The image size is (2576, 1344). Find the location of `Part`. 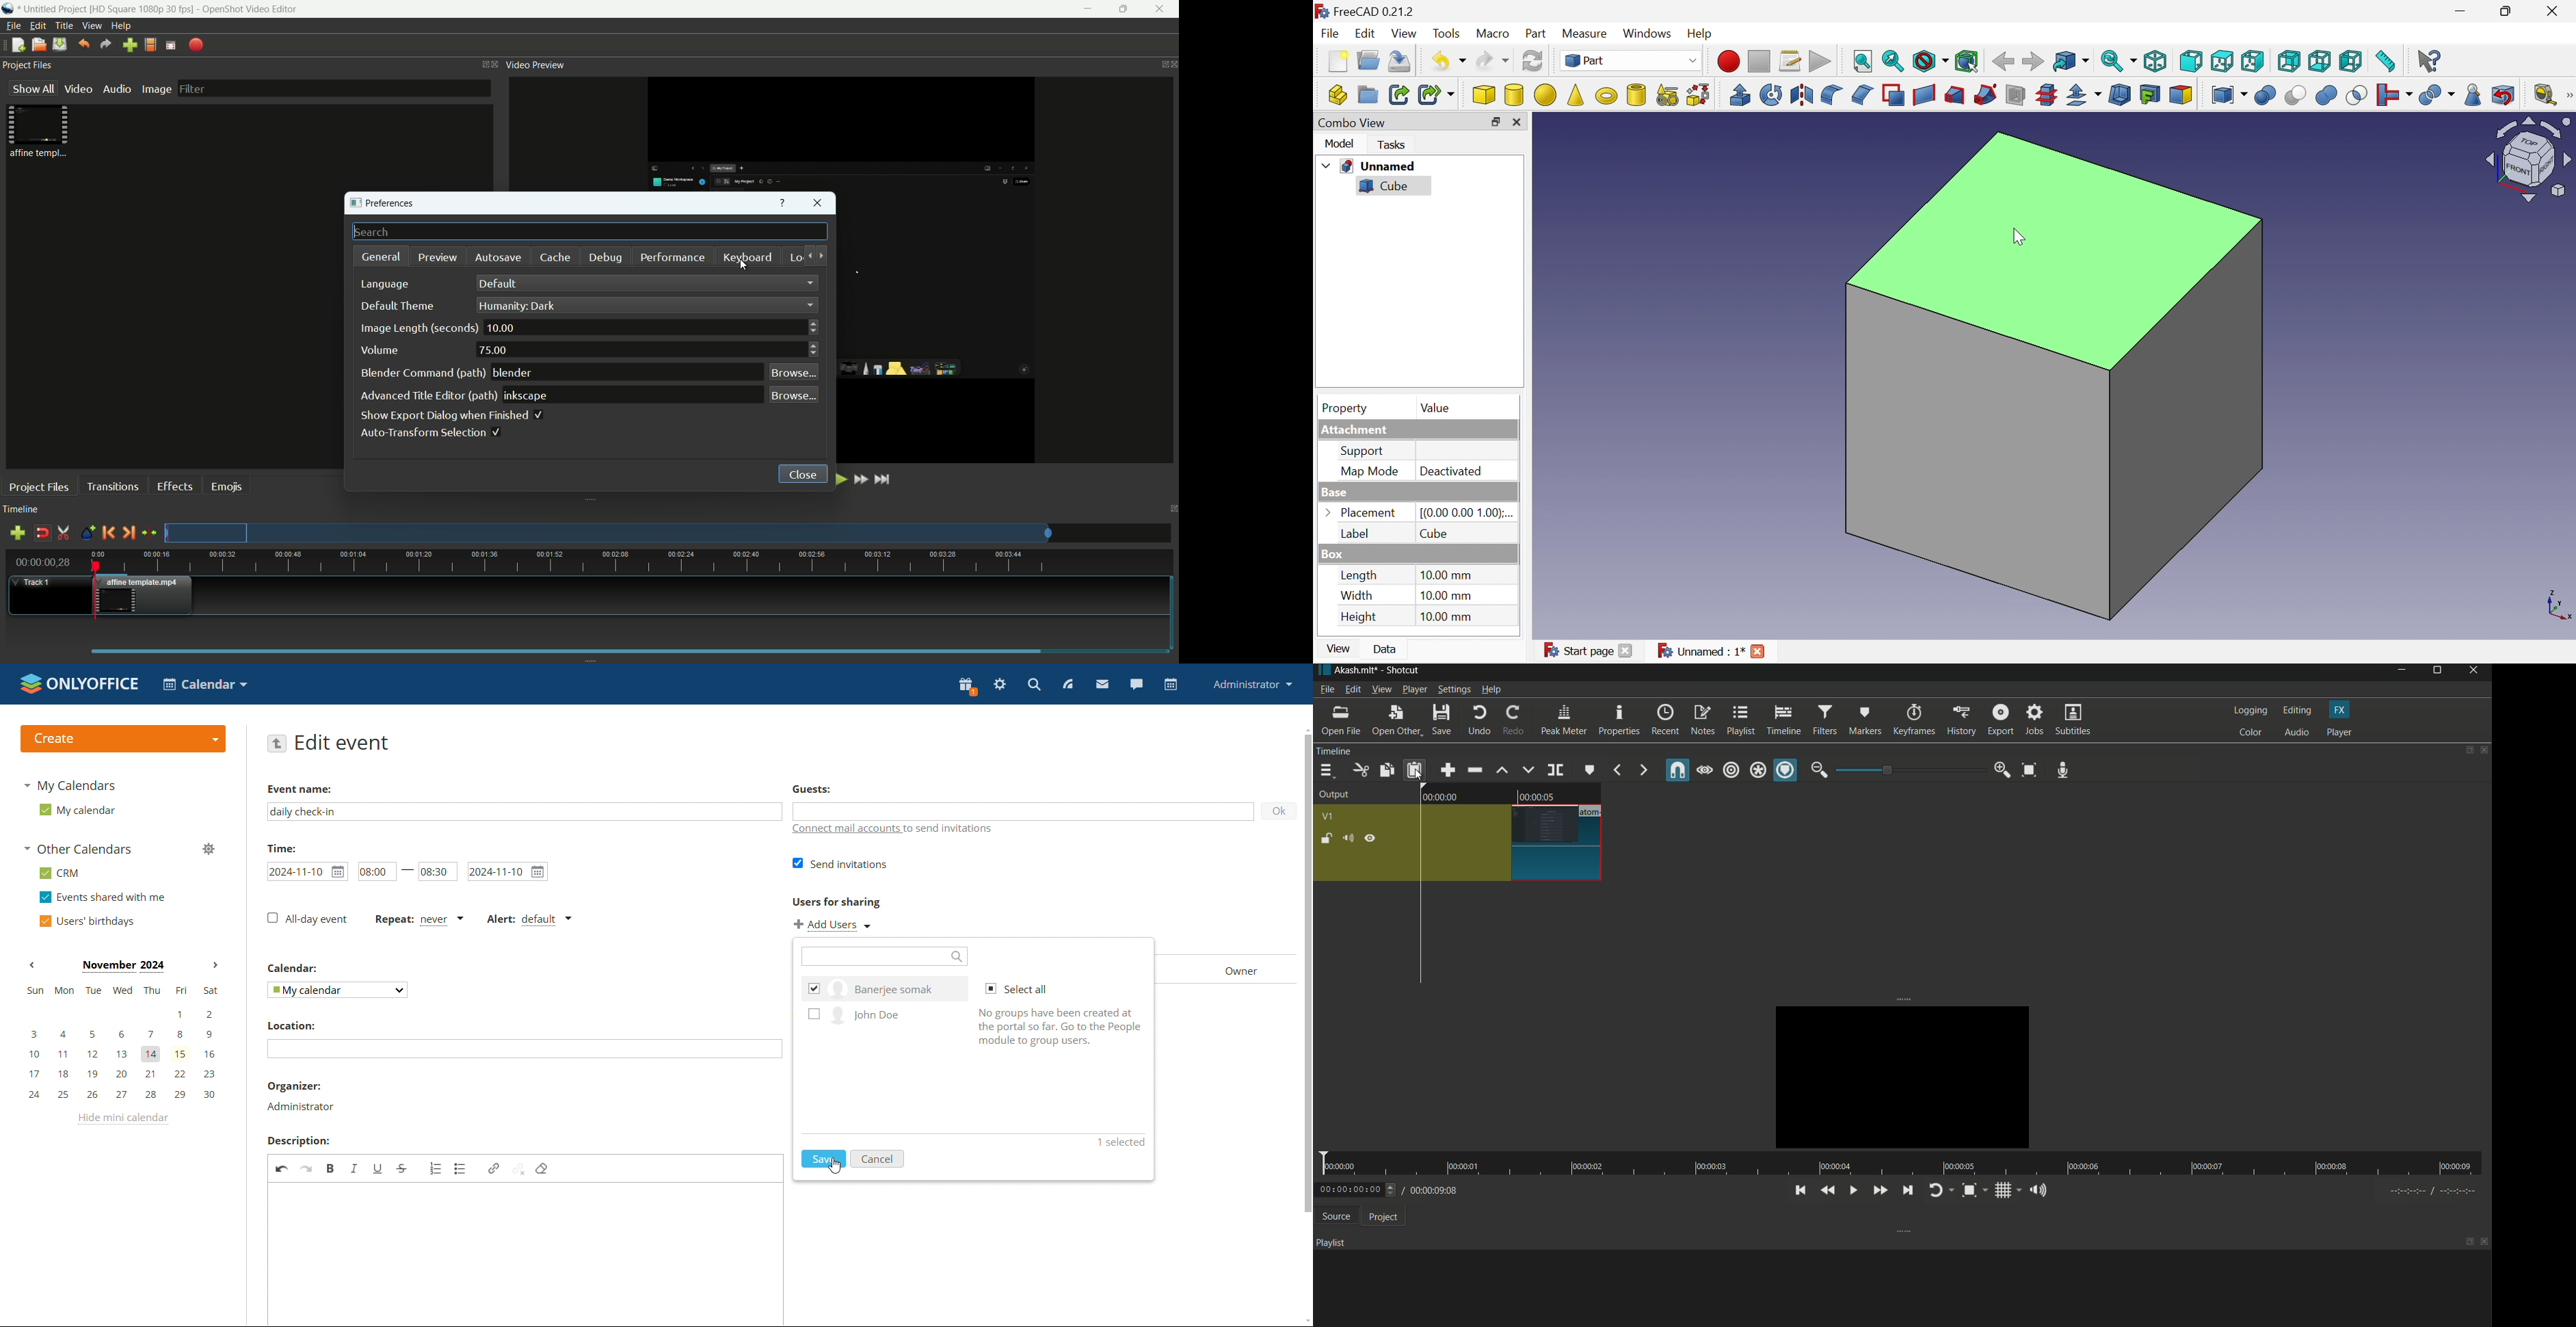

Part is located at coordinates (1538, 34).